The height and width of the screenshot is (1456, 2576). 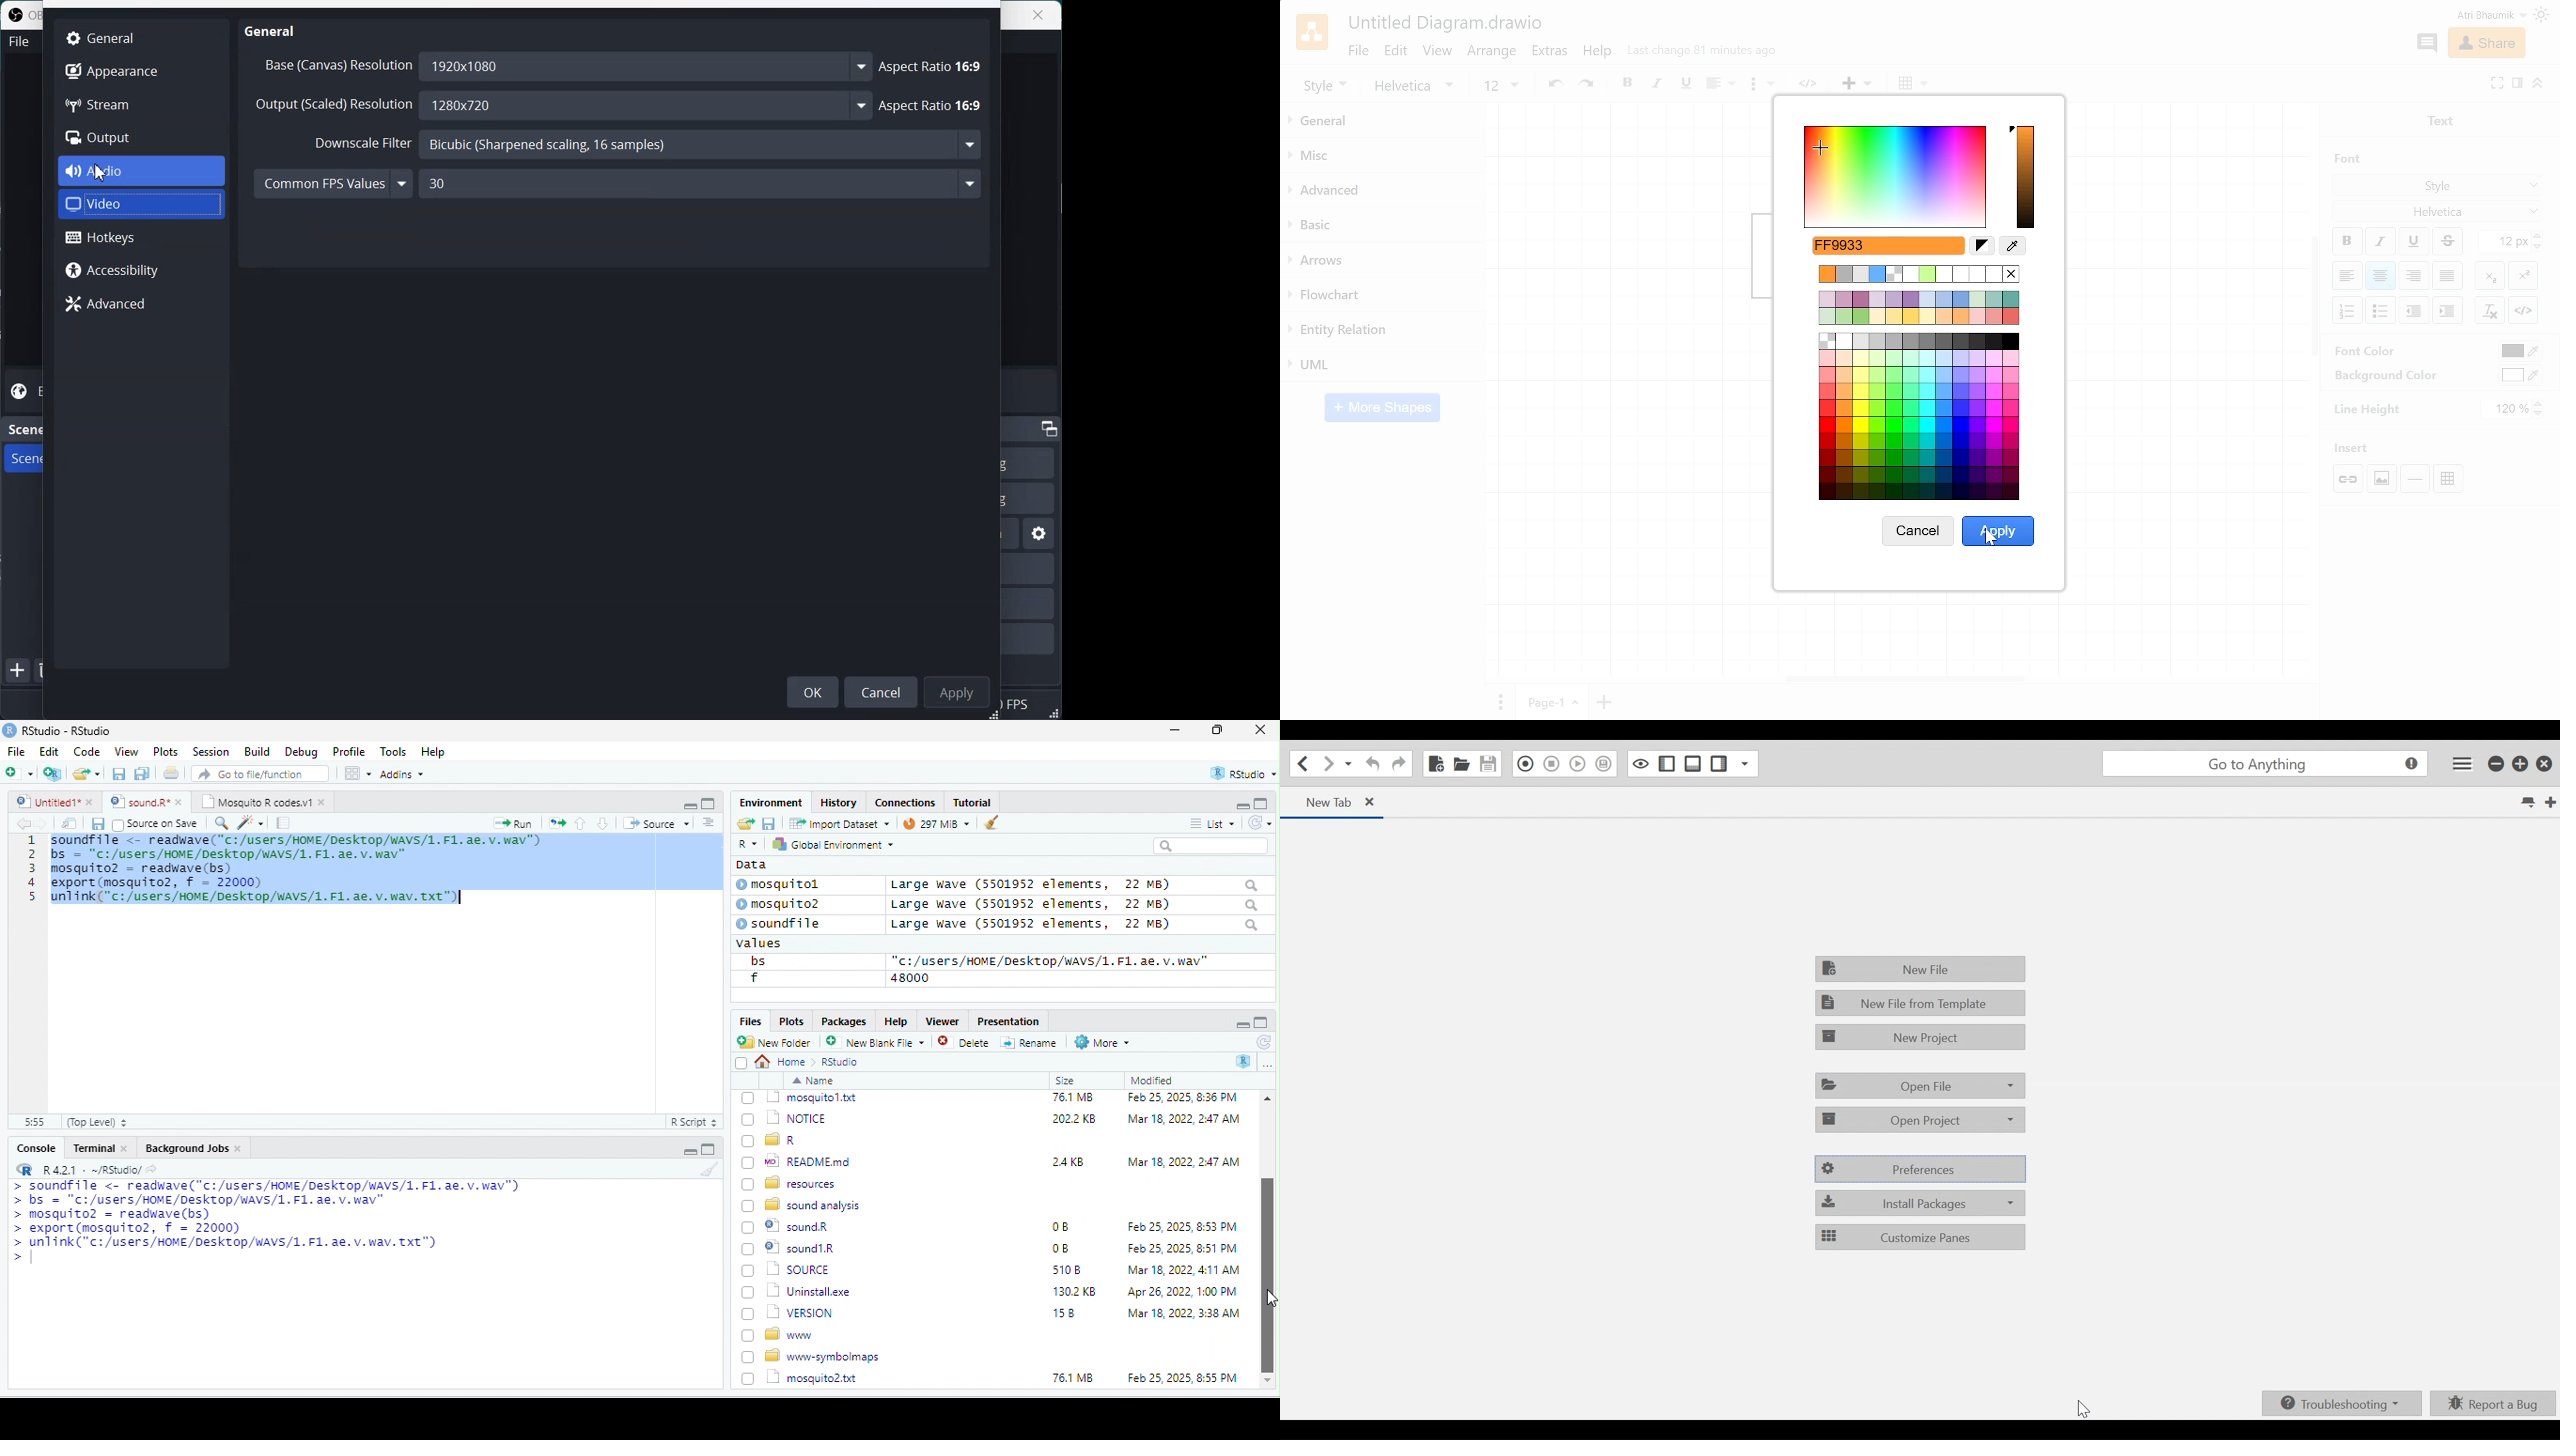 I want to click on Output, so click(x=111, y=138).